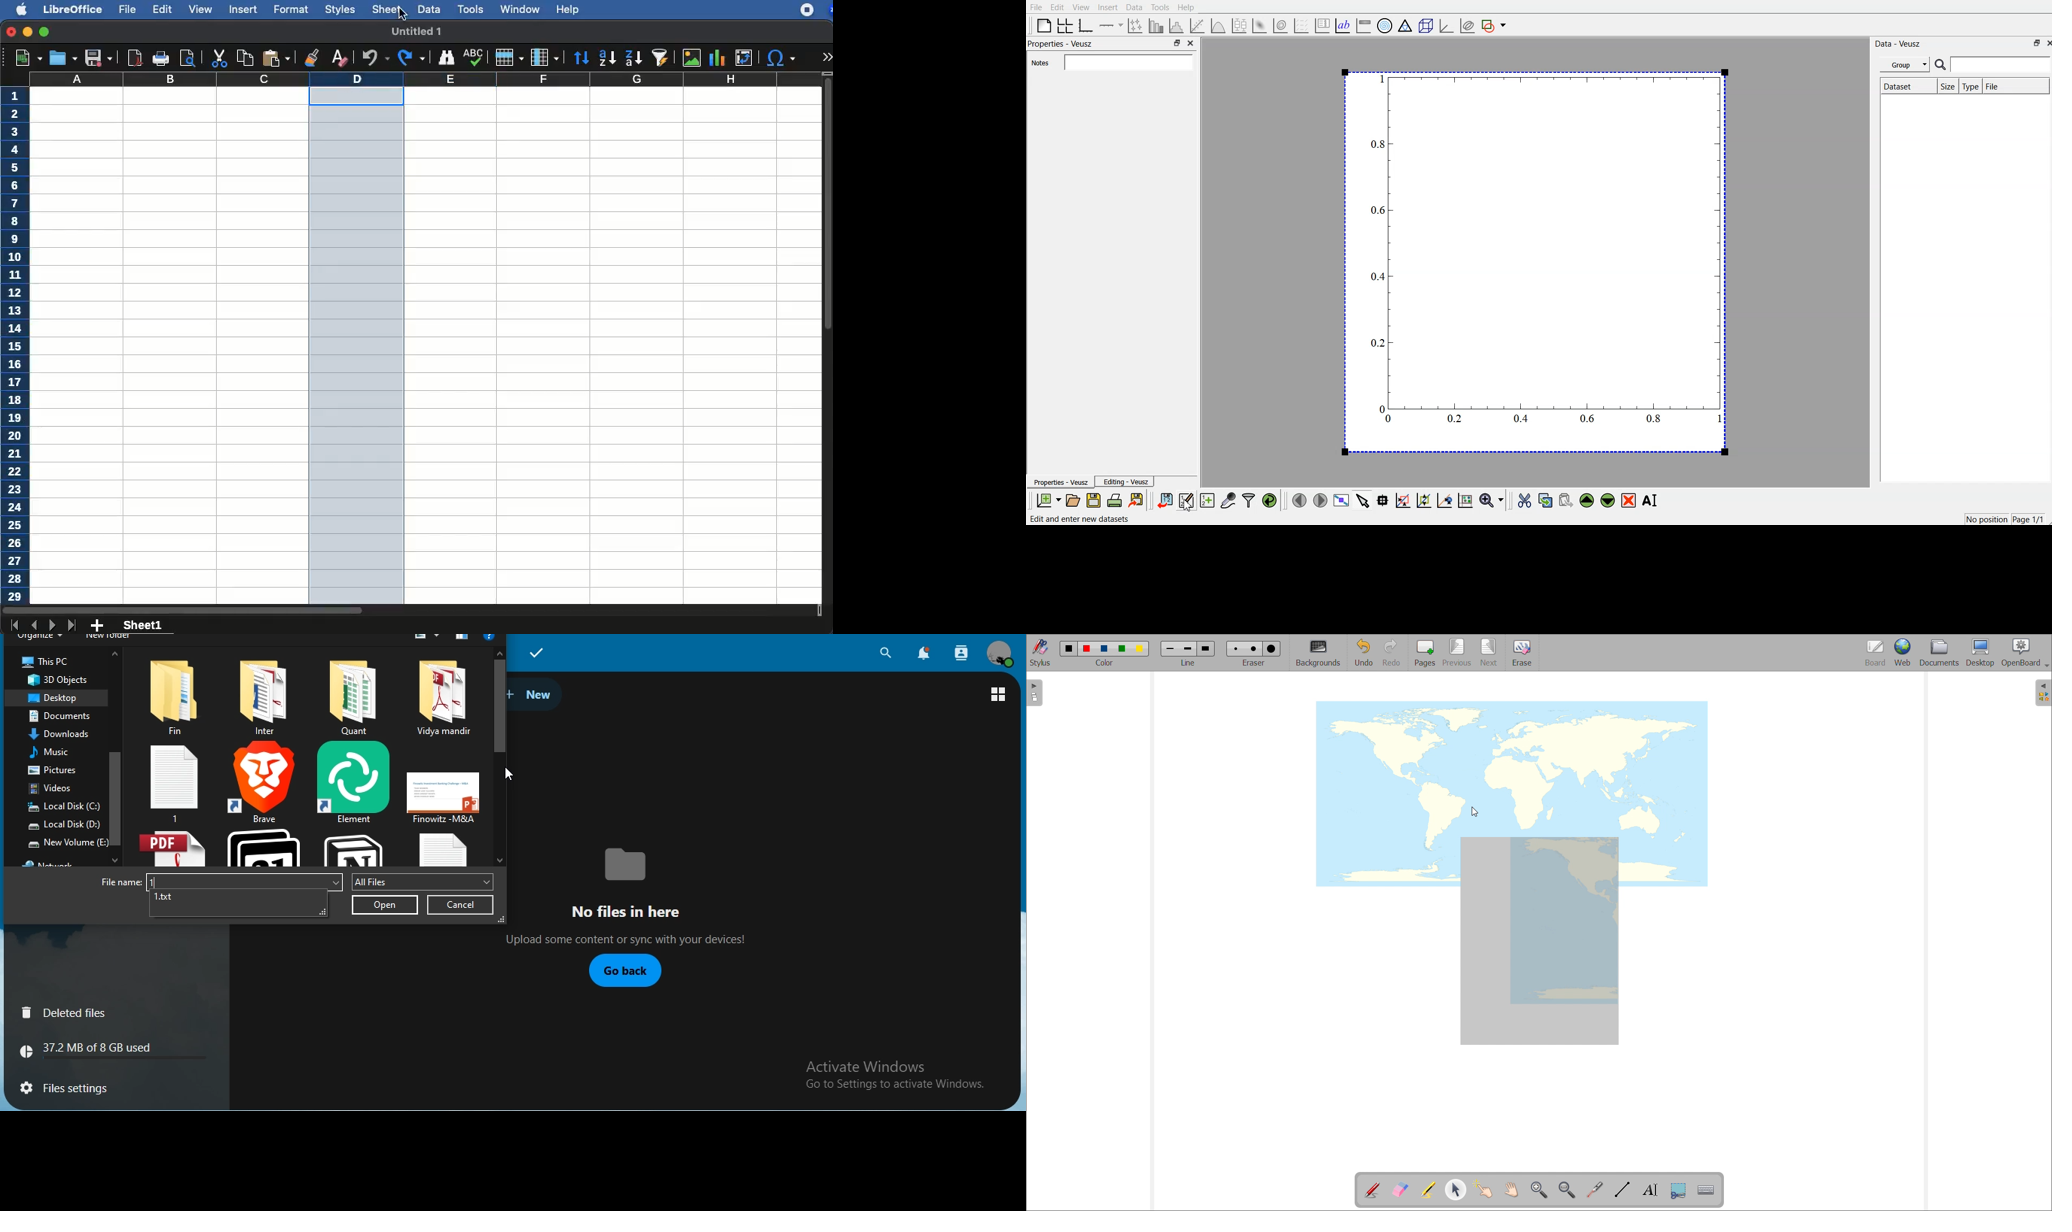 This screenshot has height=1232, width=2072. I want to click on next page, so click(1489, 652).